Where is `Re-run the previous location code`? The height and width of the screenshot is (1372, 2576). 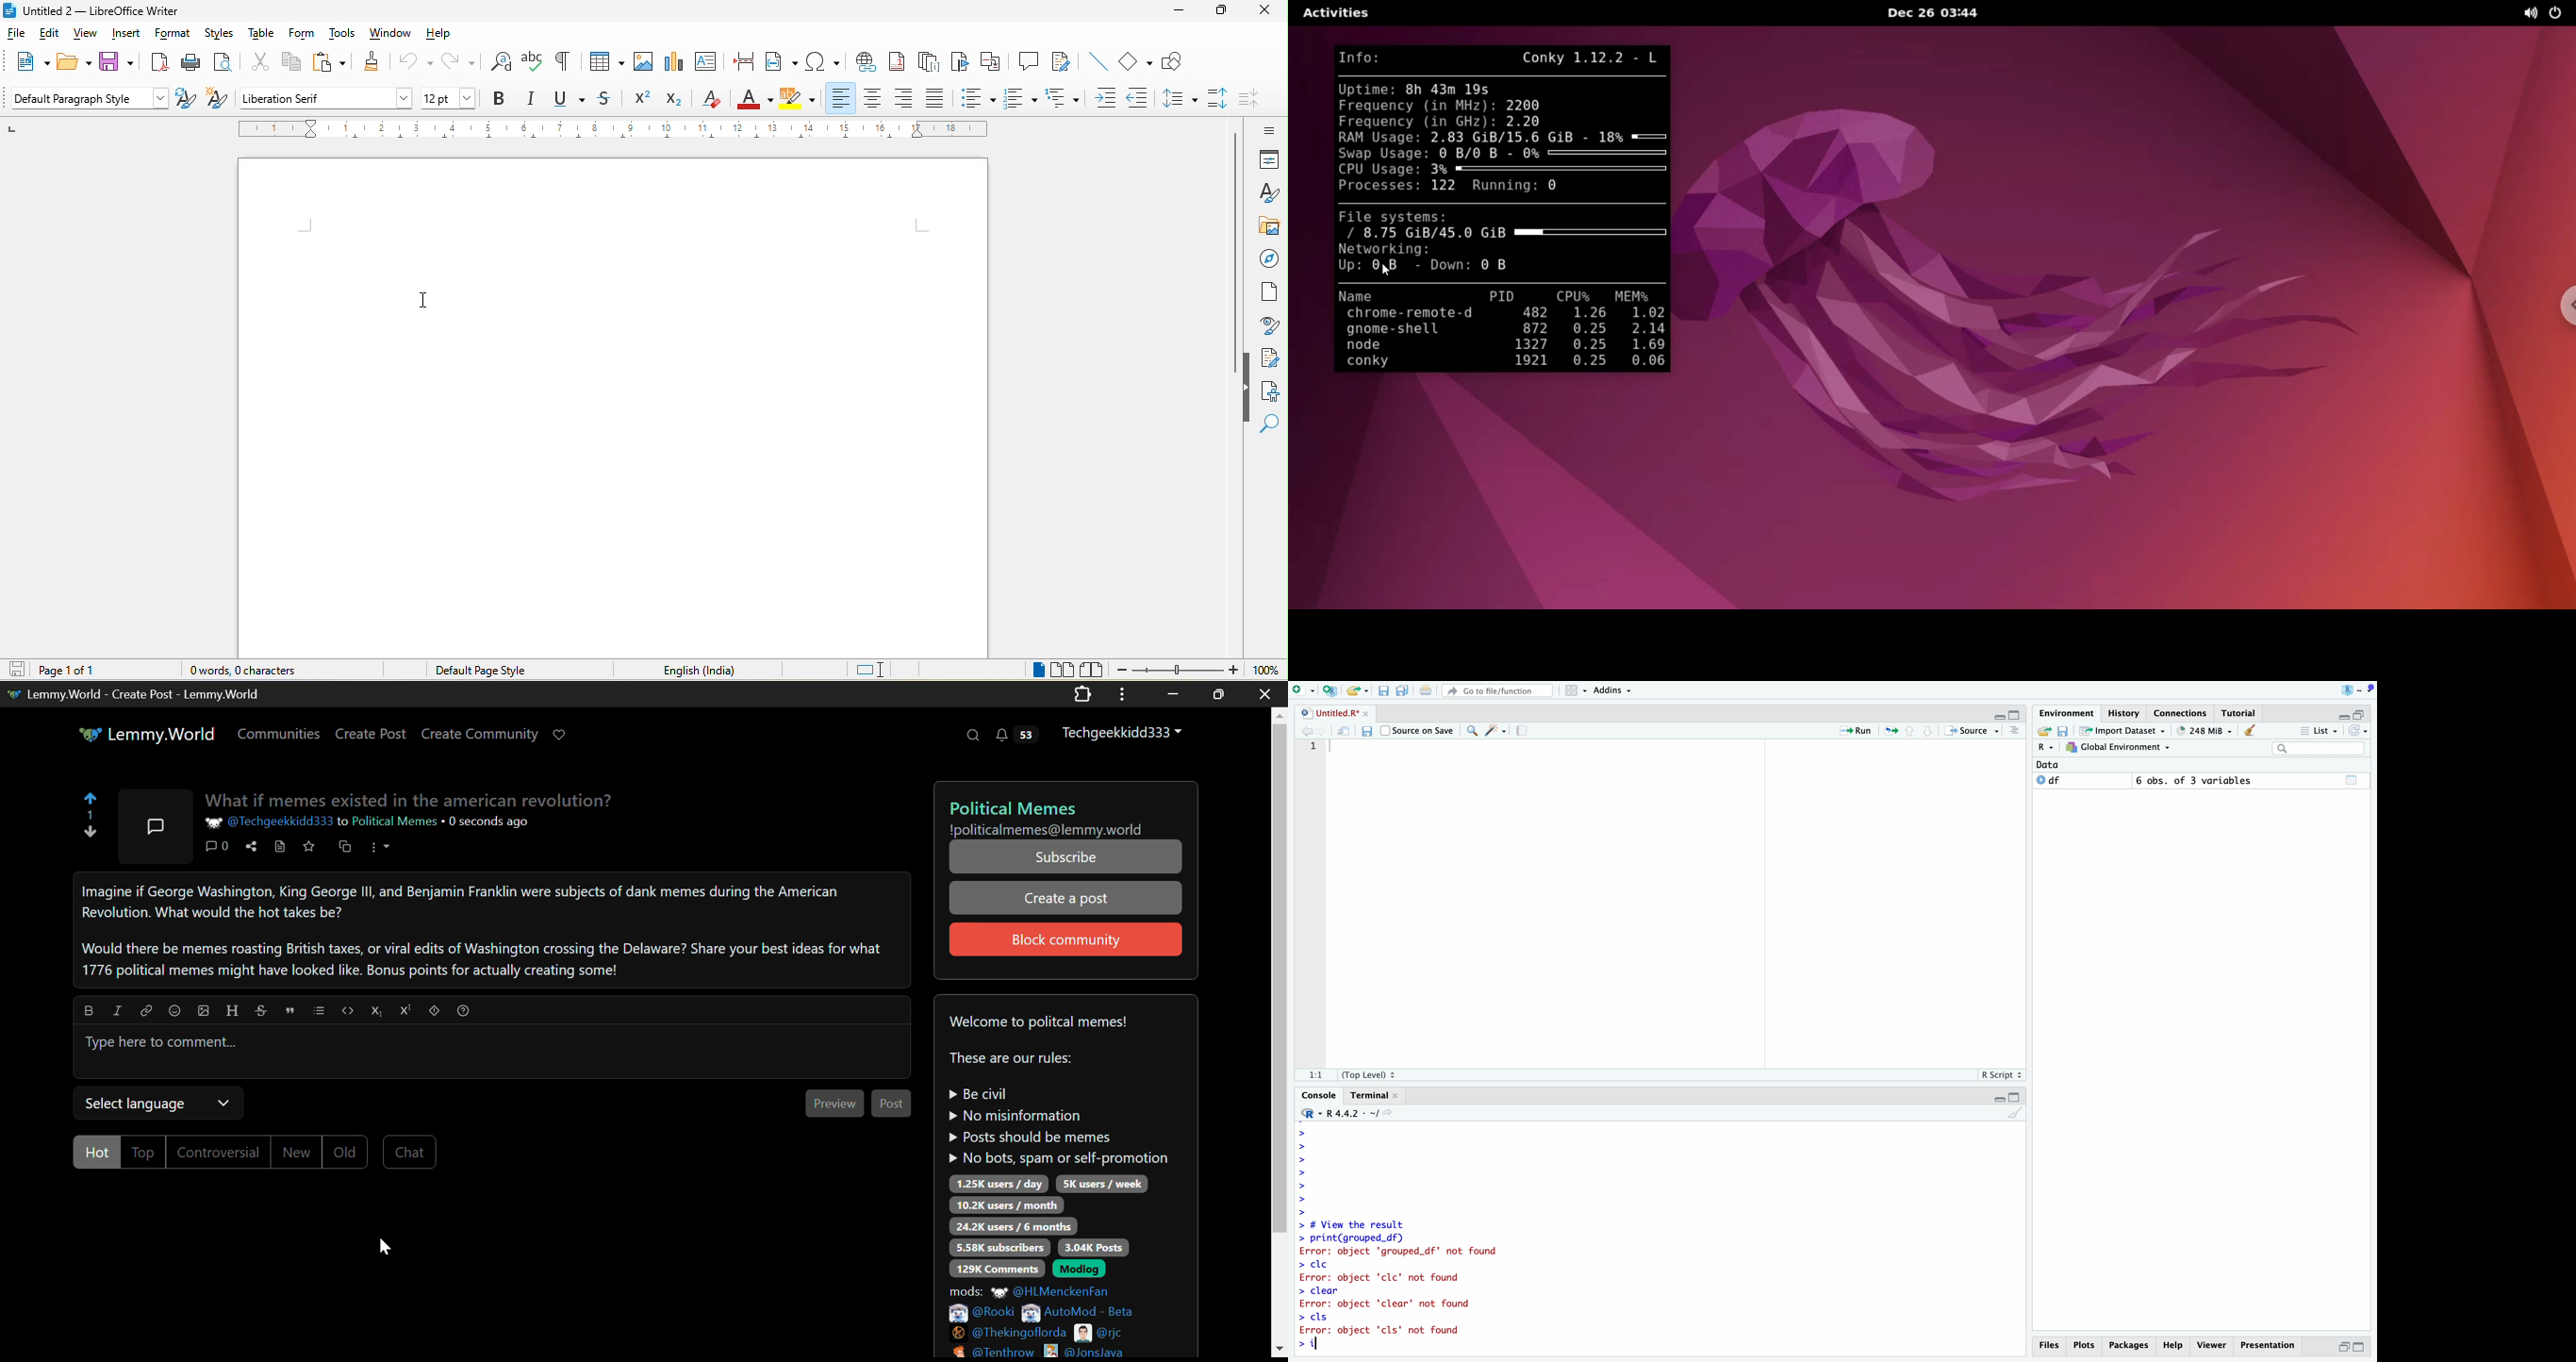
Re-run the previous location code is located at coordinates (1891, 731).